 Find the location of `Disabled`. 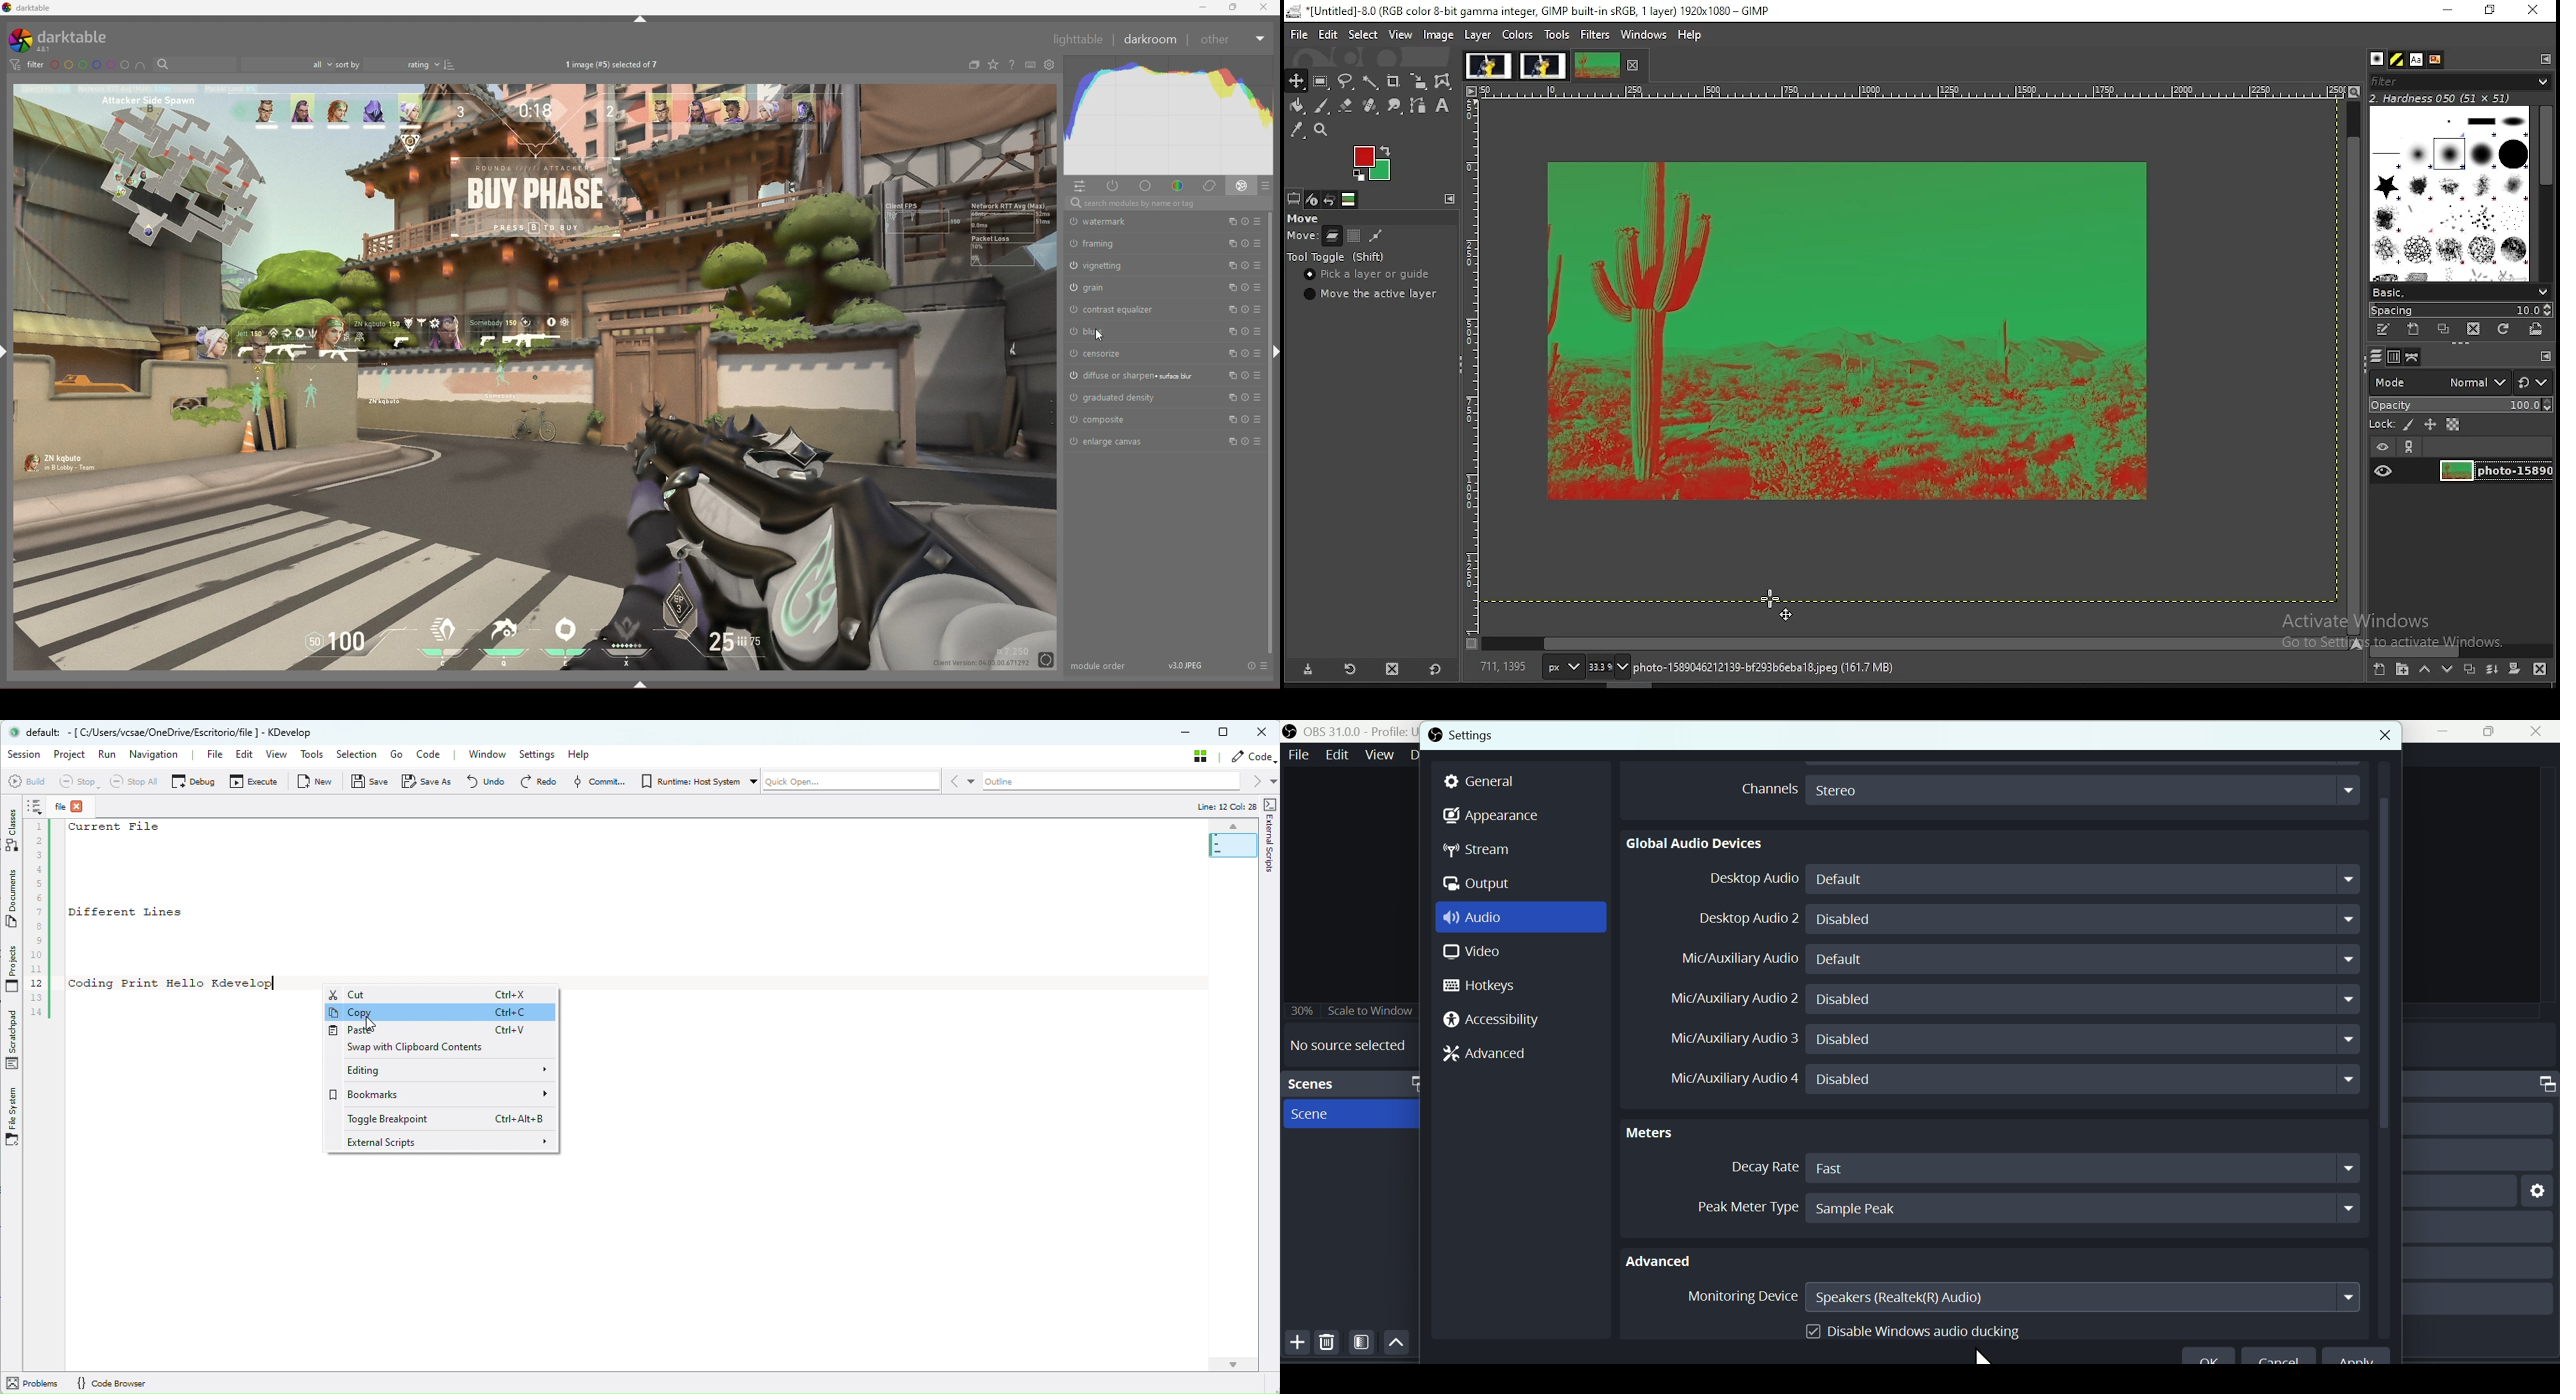

Disabled is located at coordinates (2083, 1080).